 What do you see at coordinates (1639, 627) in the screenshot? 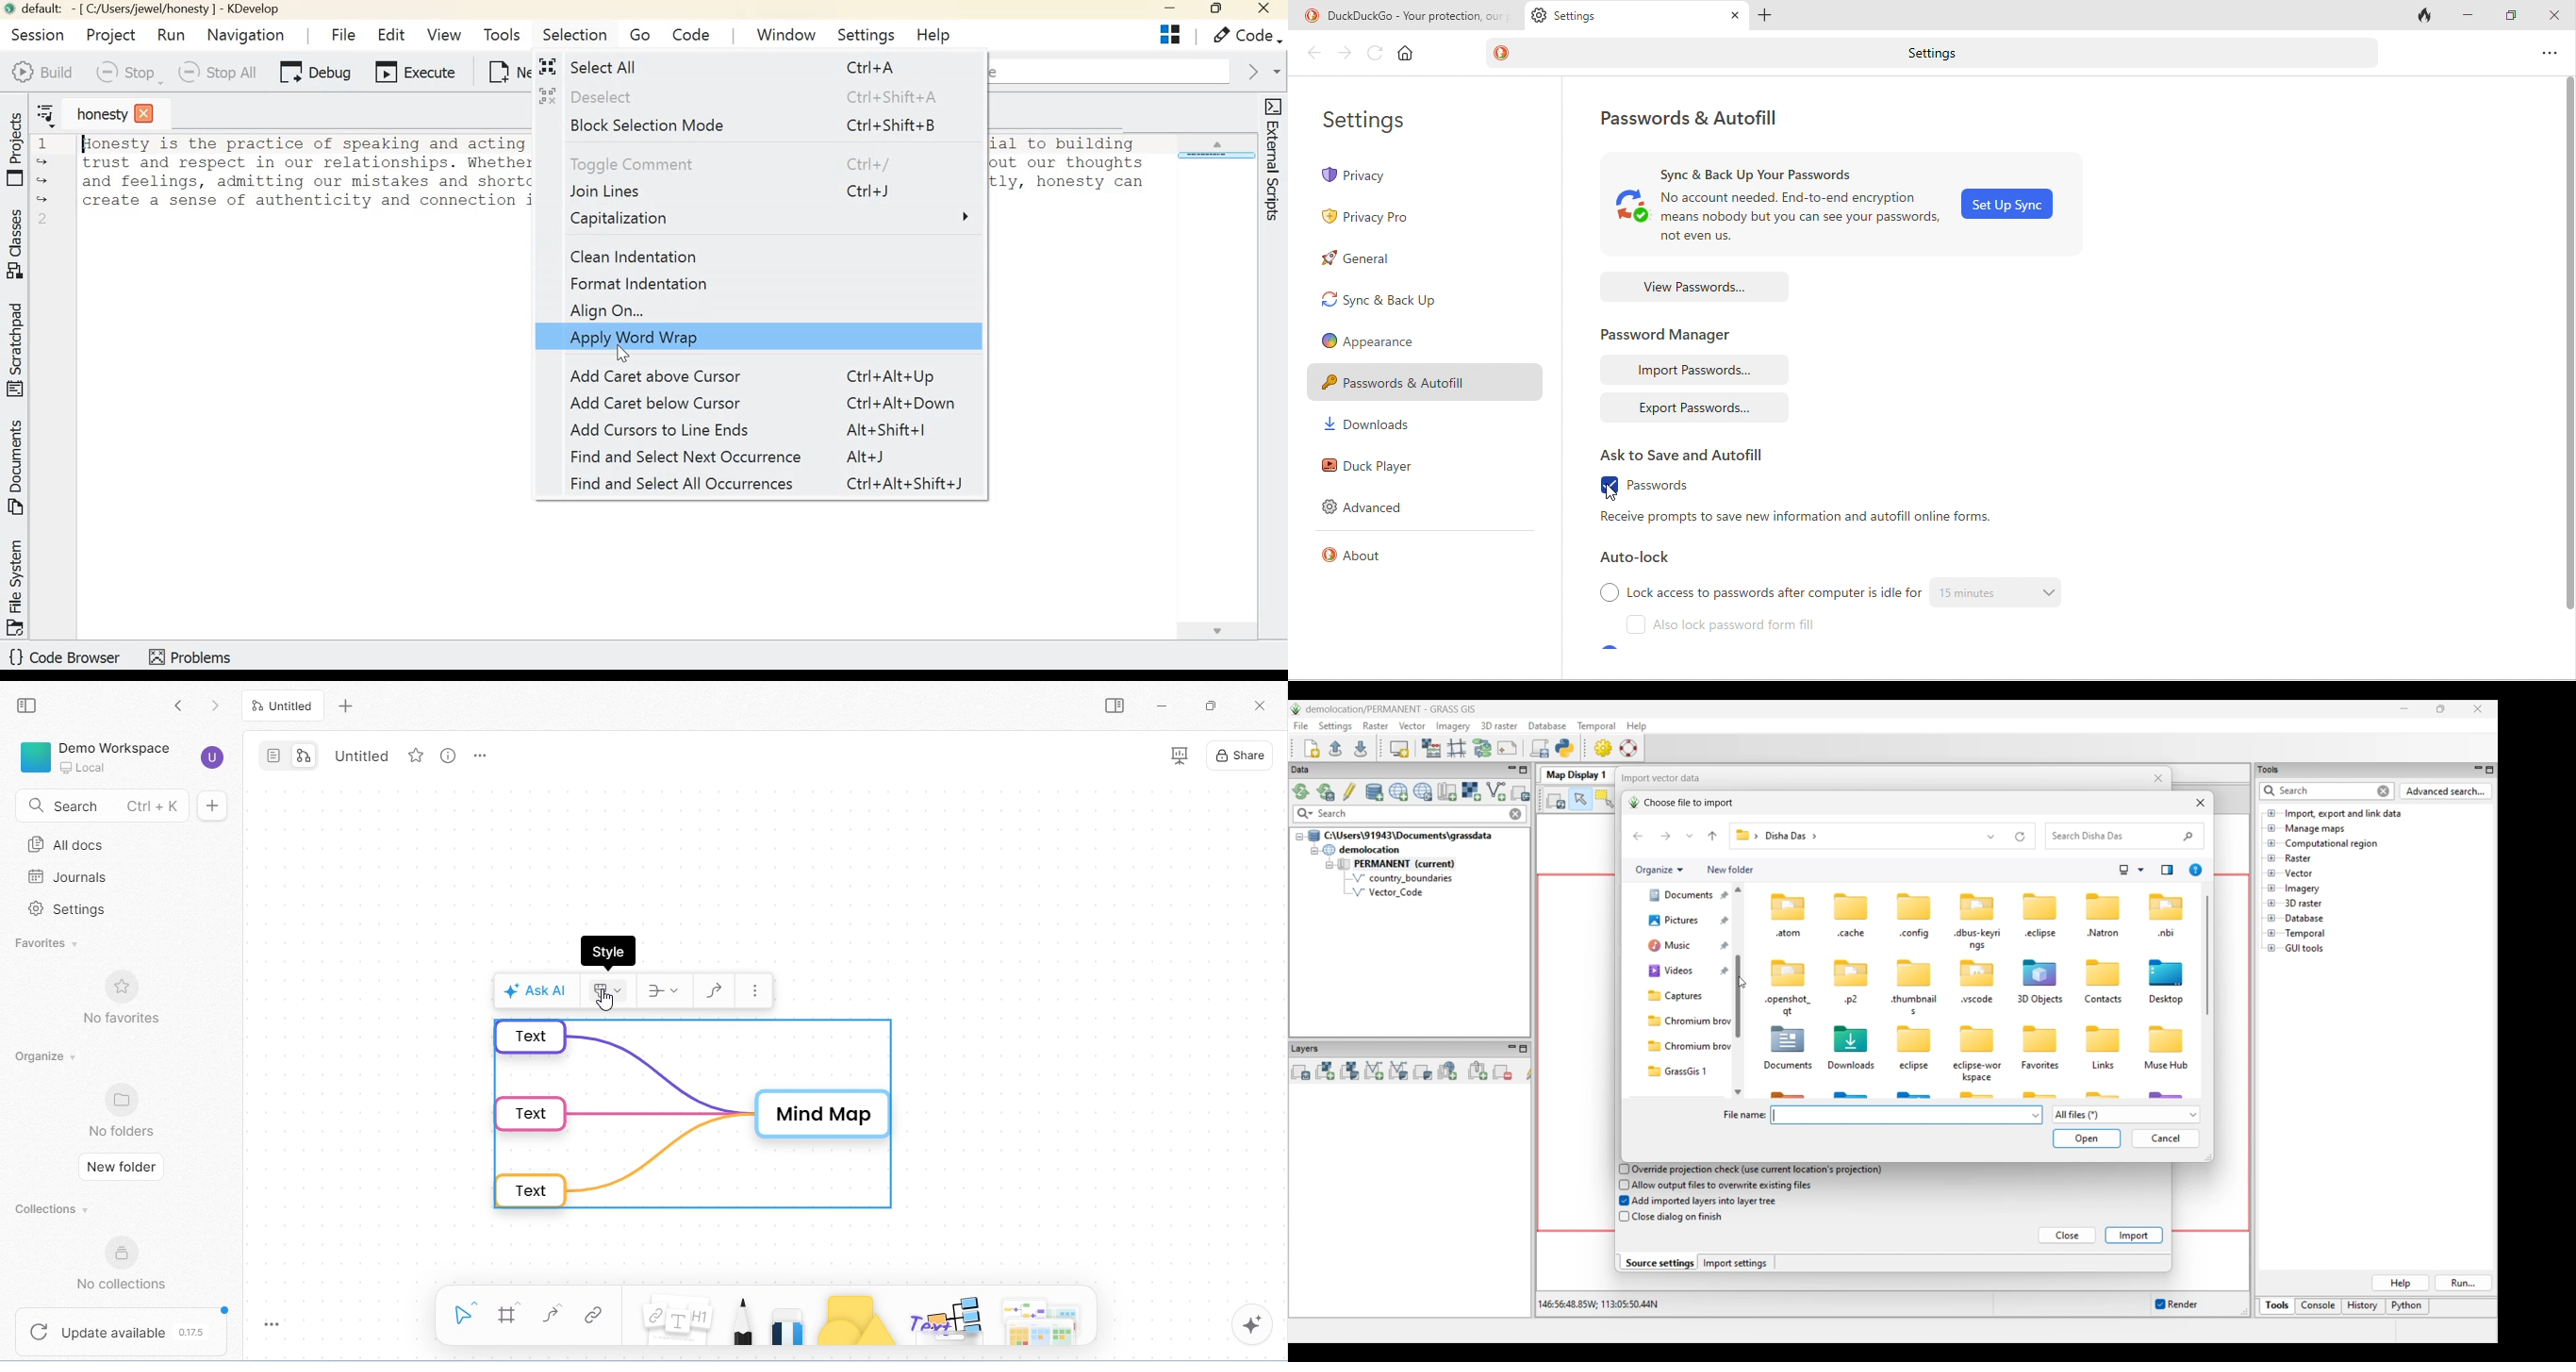
I see `checkbox` at bounding box center [1639, 627].